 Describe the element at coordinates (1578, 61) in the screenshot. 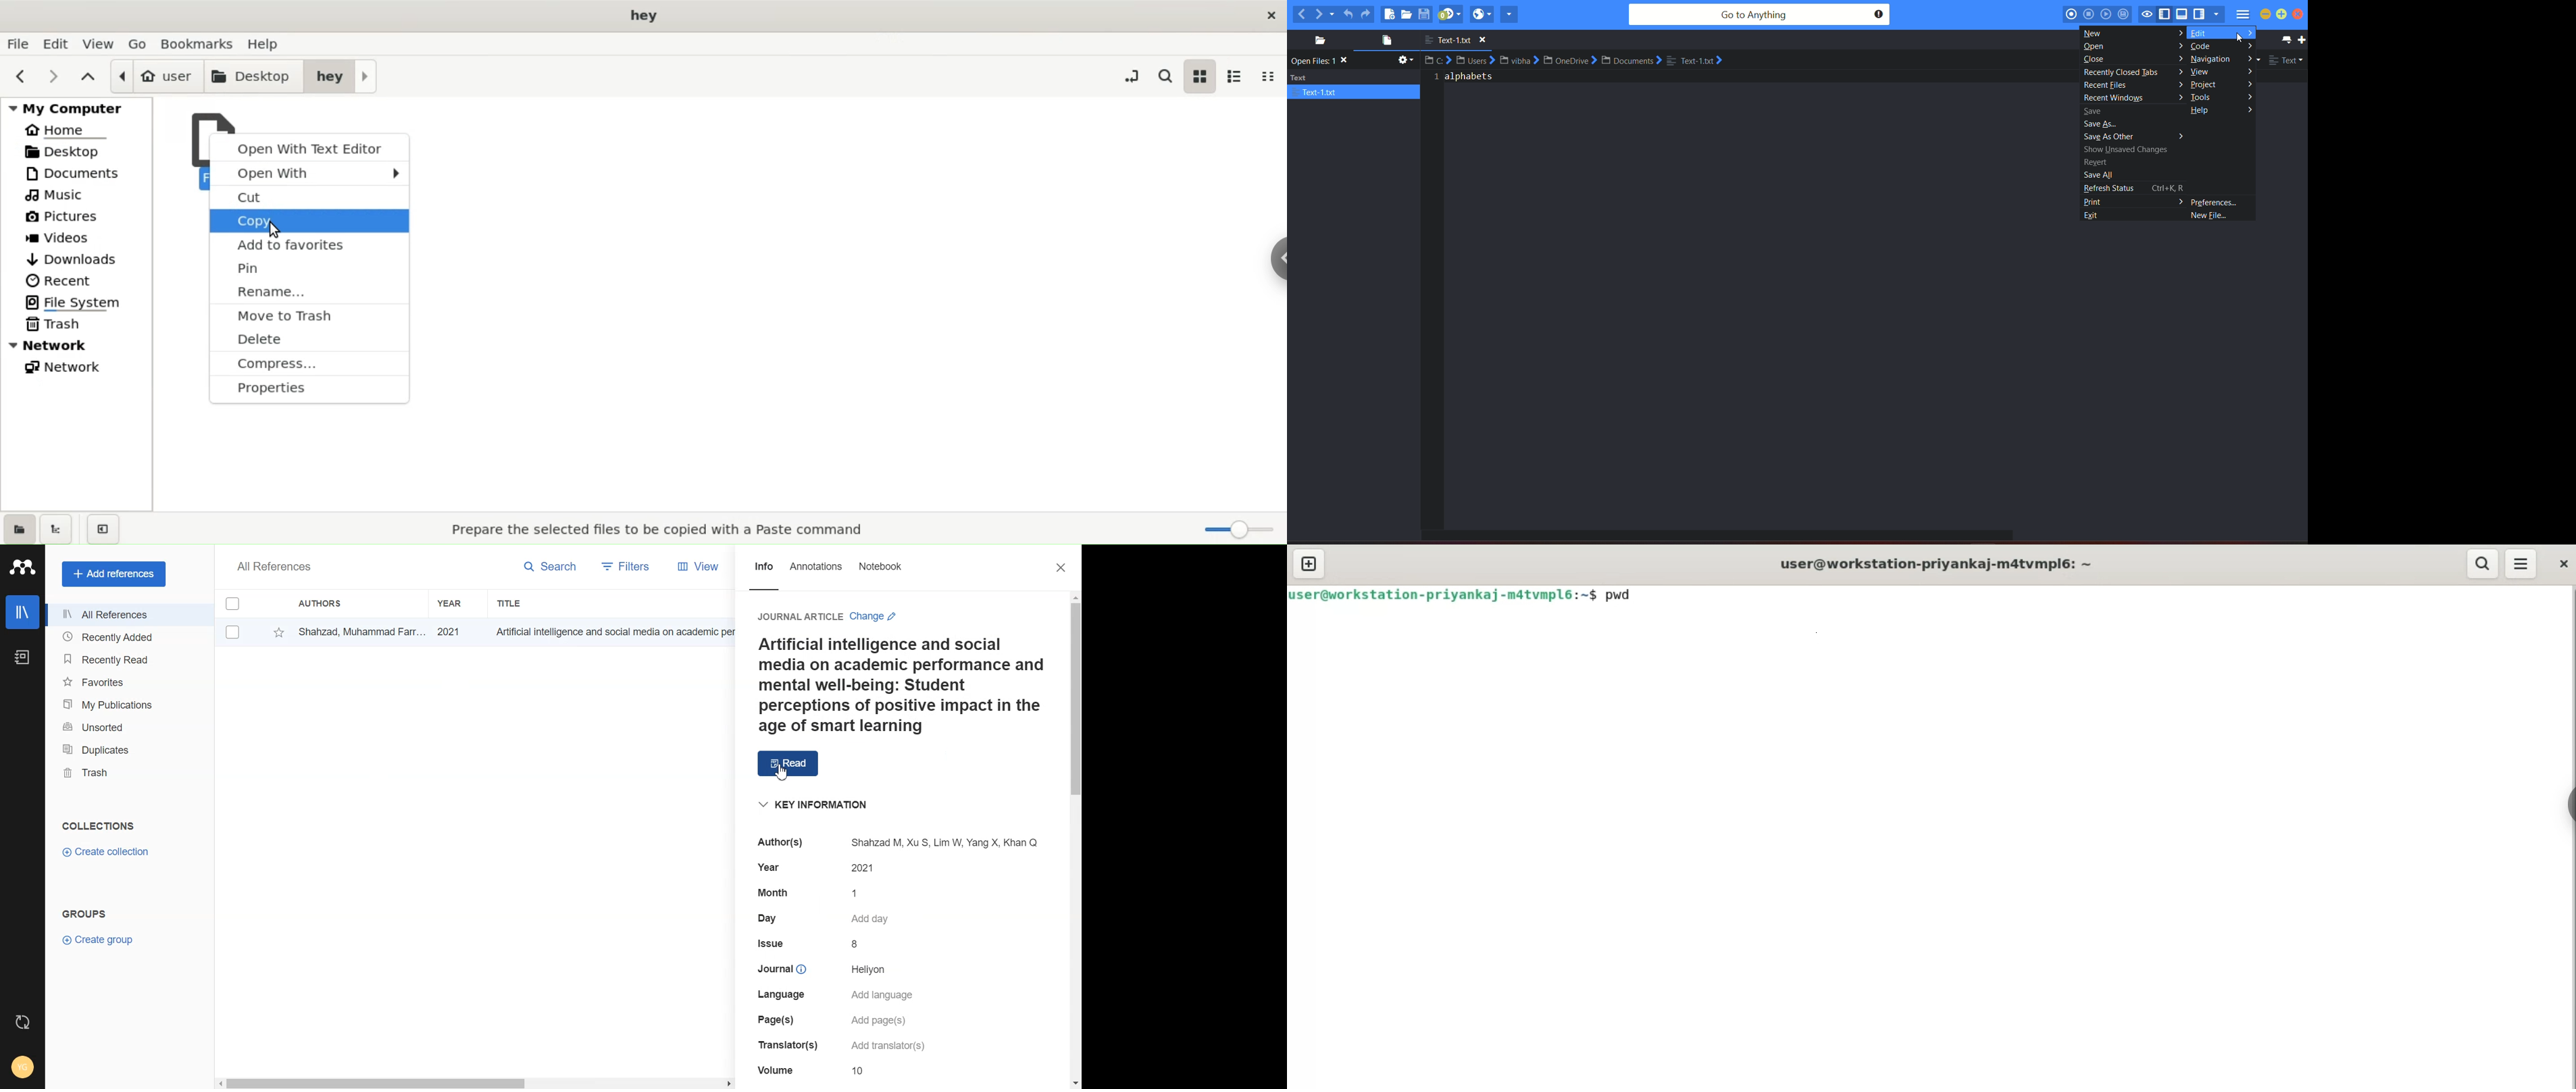

I see `file path` at that location.